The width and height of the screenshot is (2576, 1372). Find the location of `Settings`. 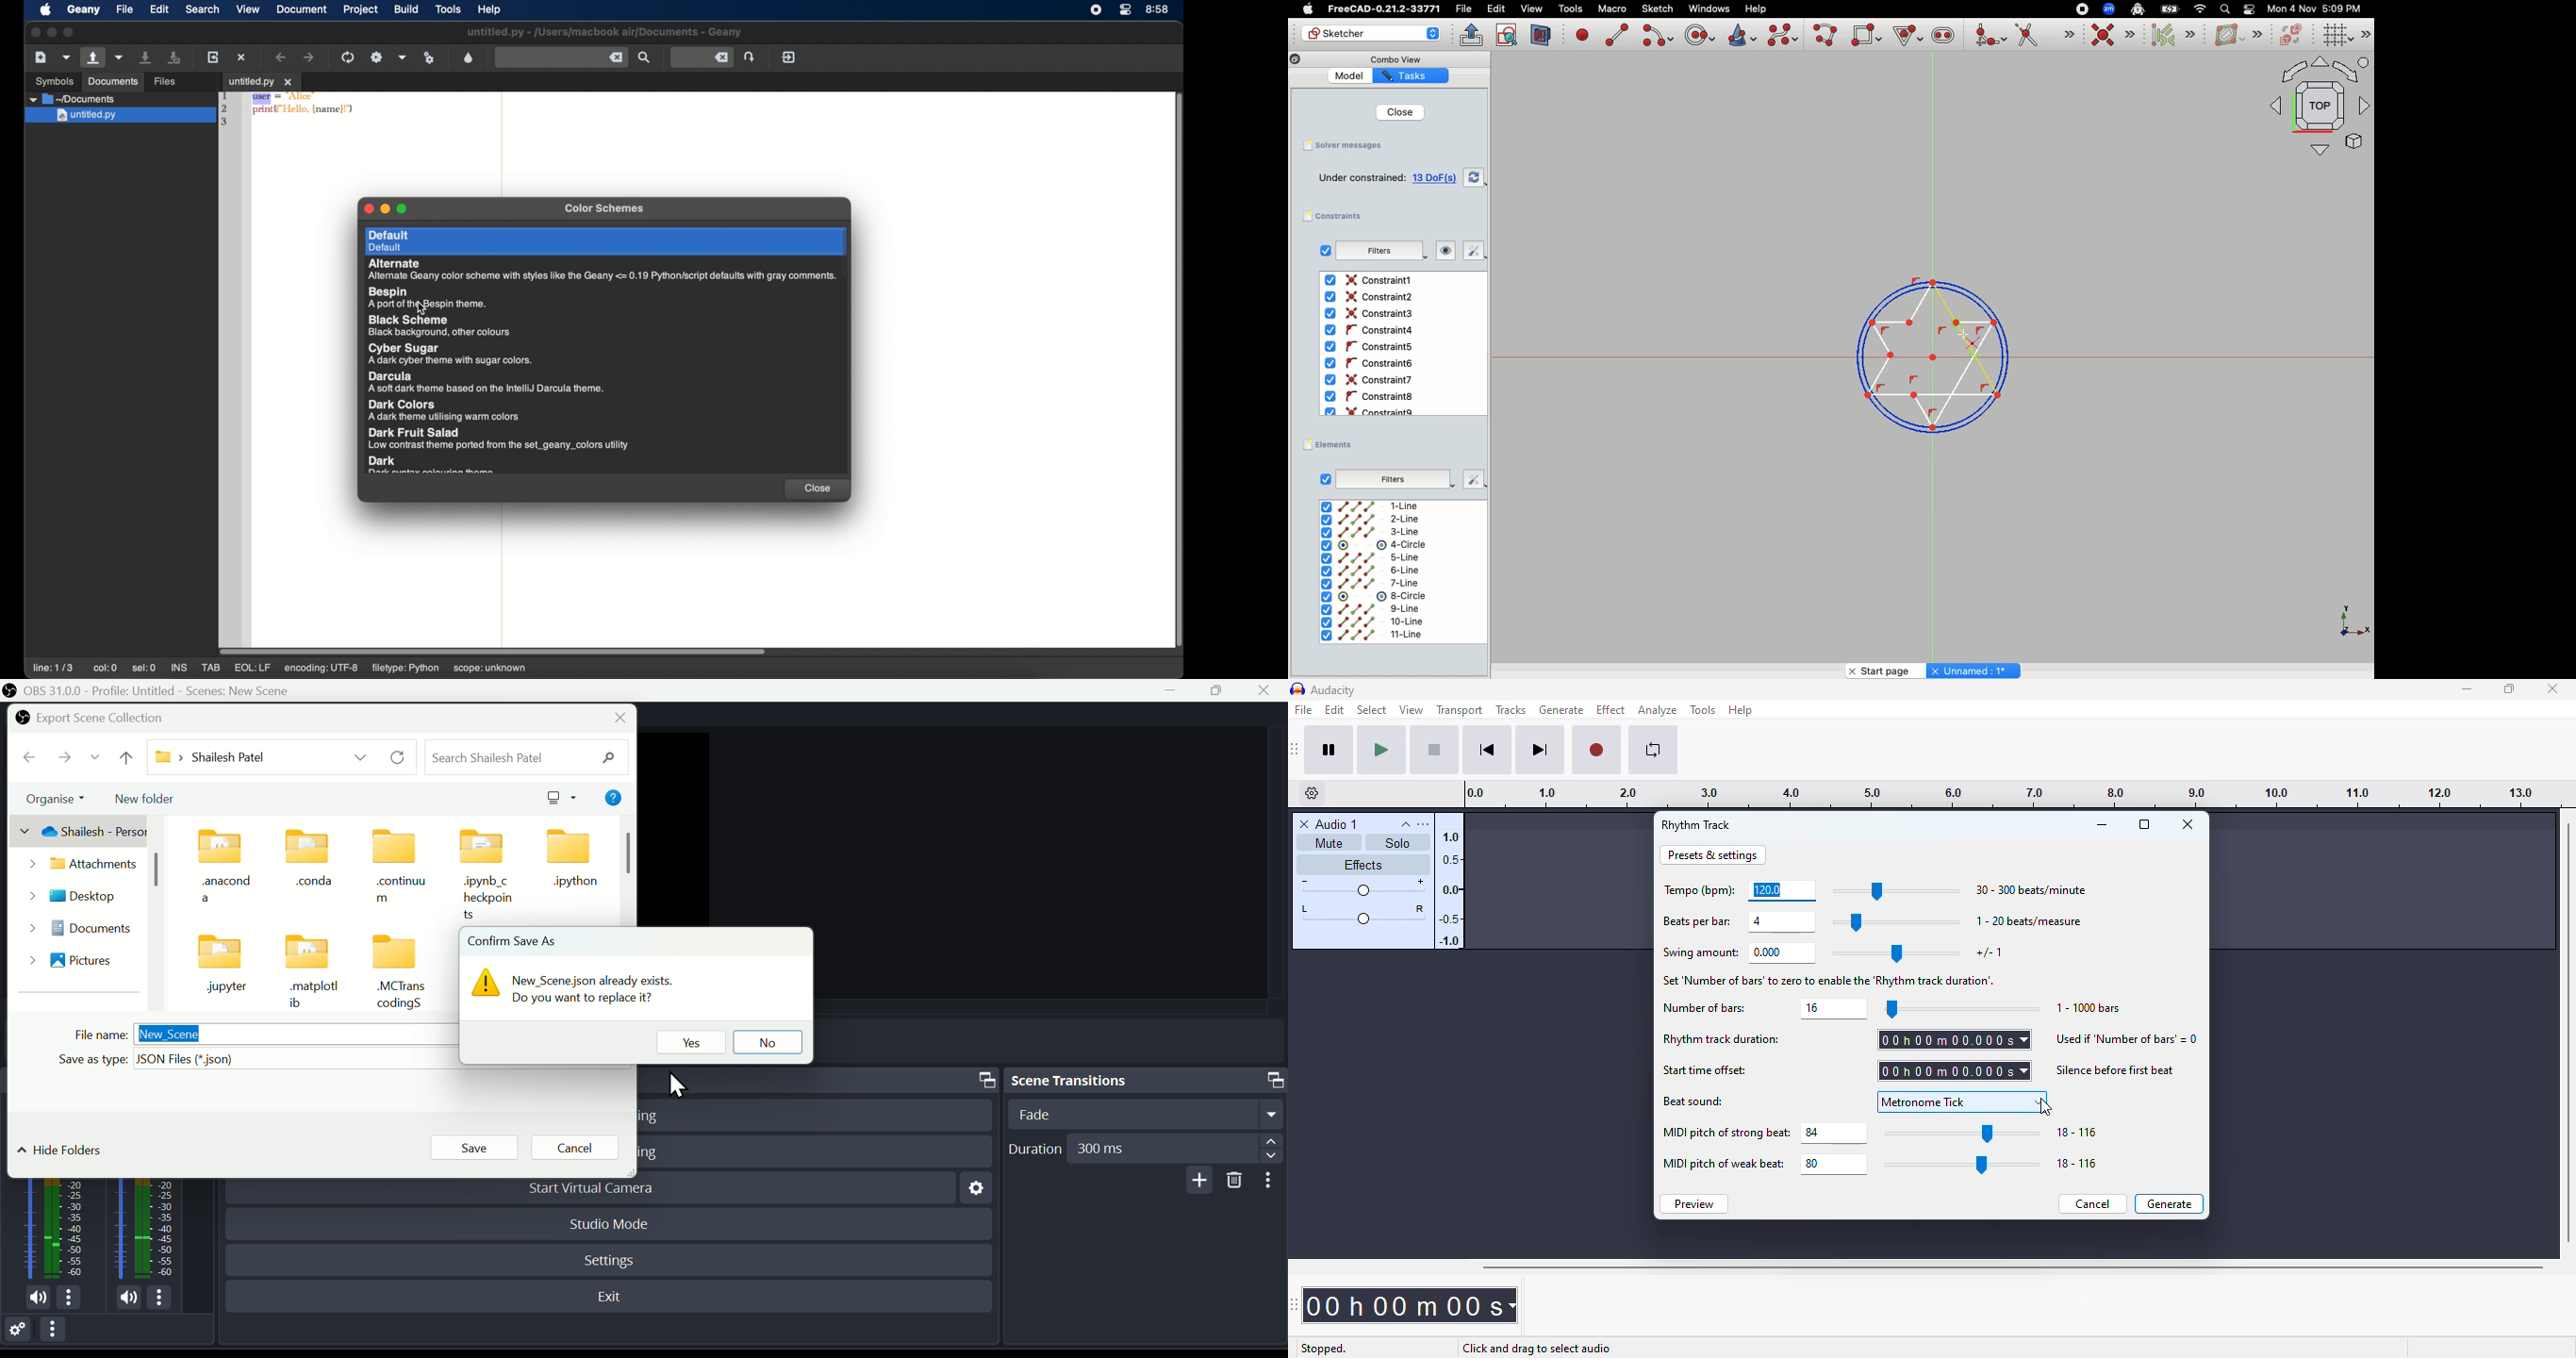

Settings is located at coordinates (972, 1192).